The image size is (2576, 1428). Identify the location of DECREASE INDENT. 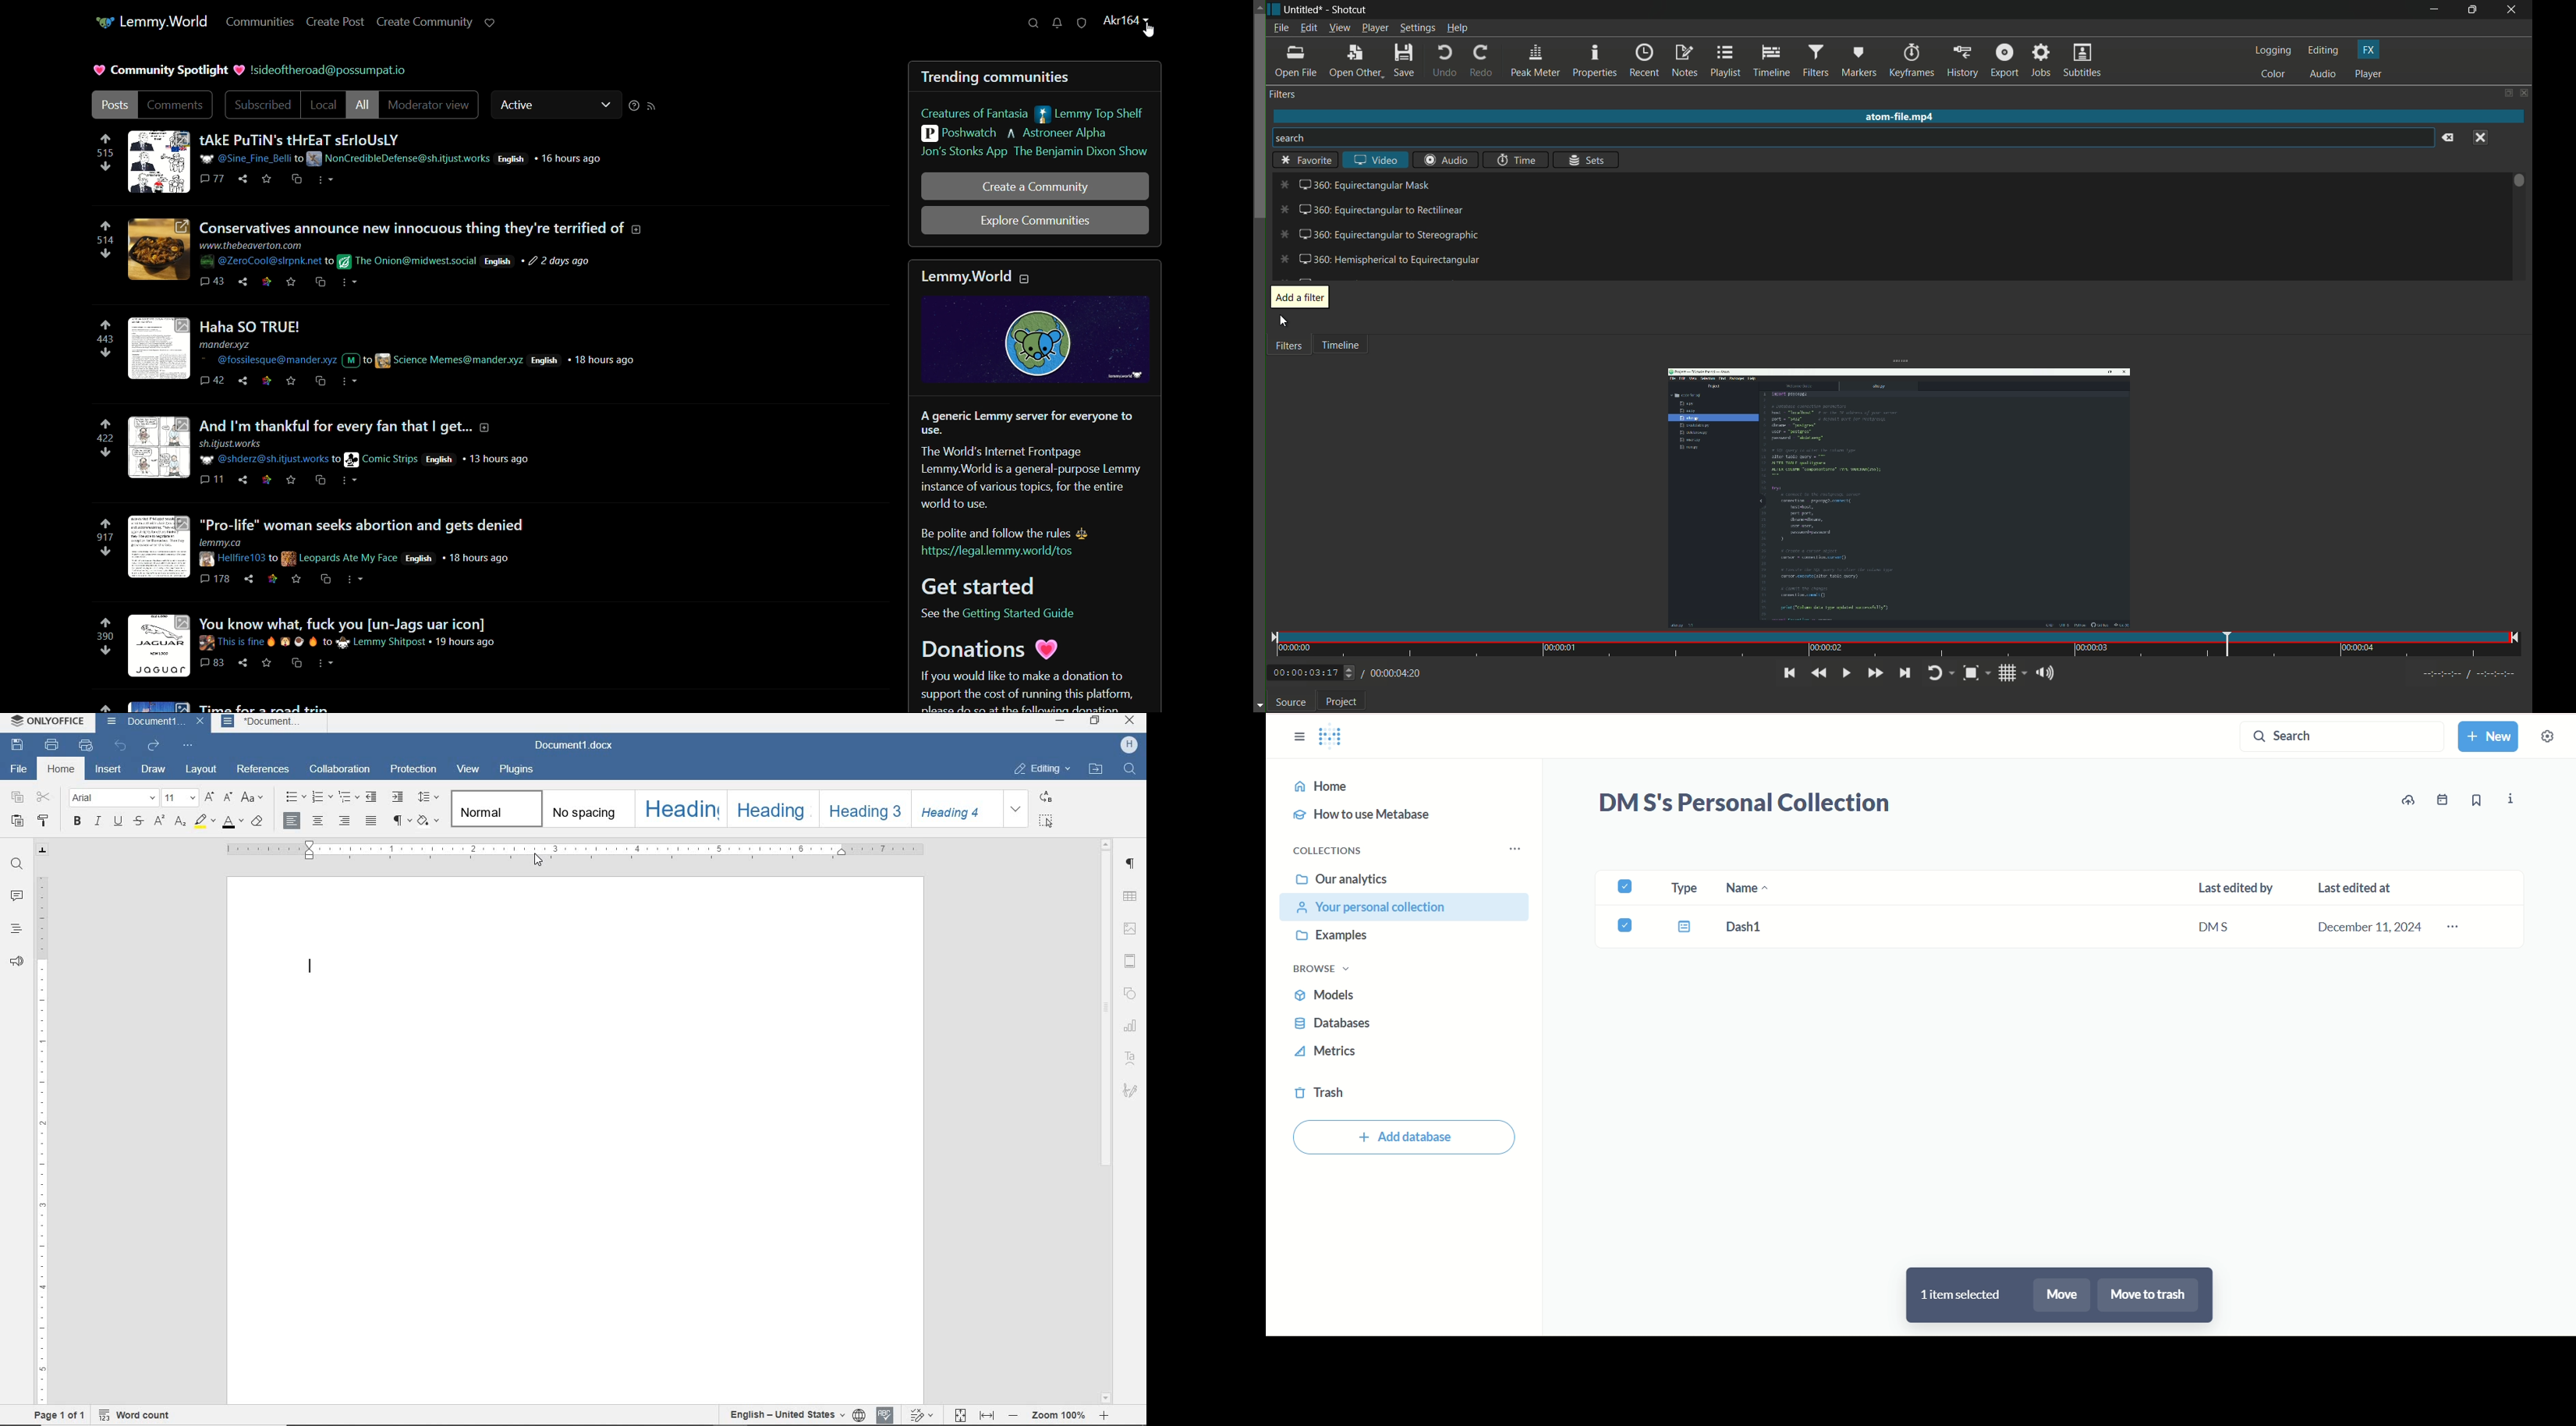
(372, 797).